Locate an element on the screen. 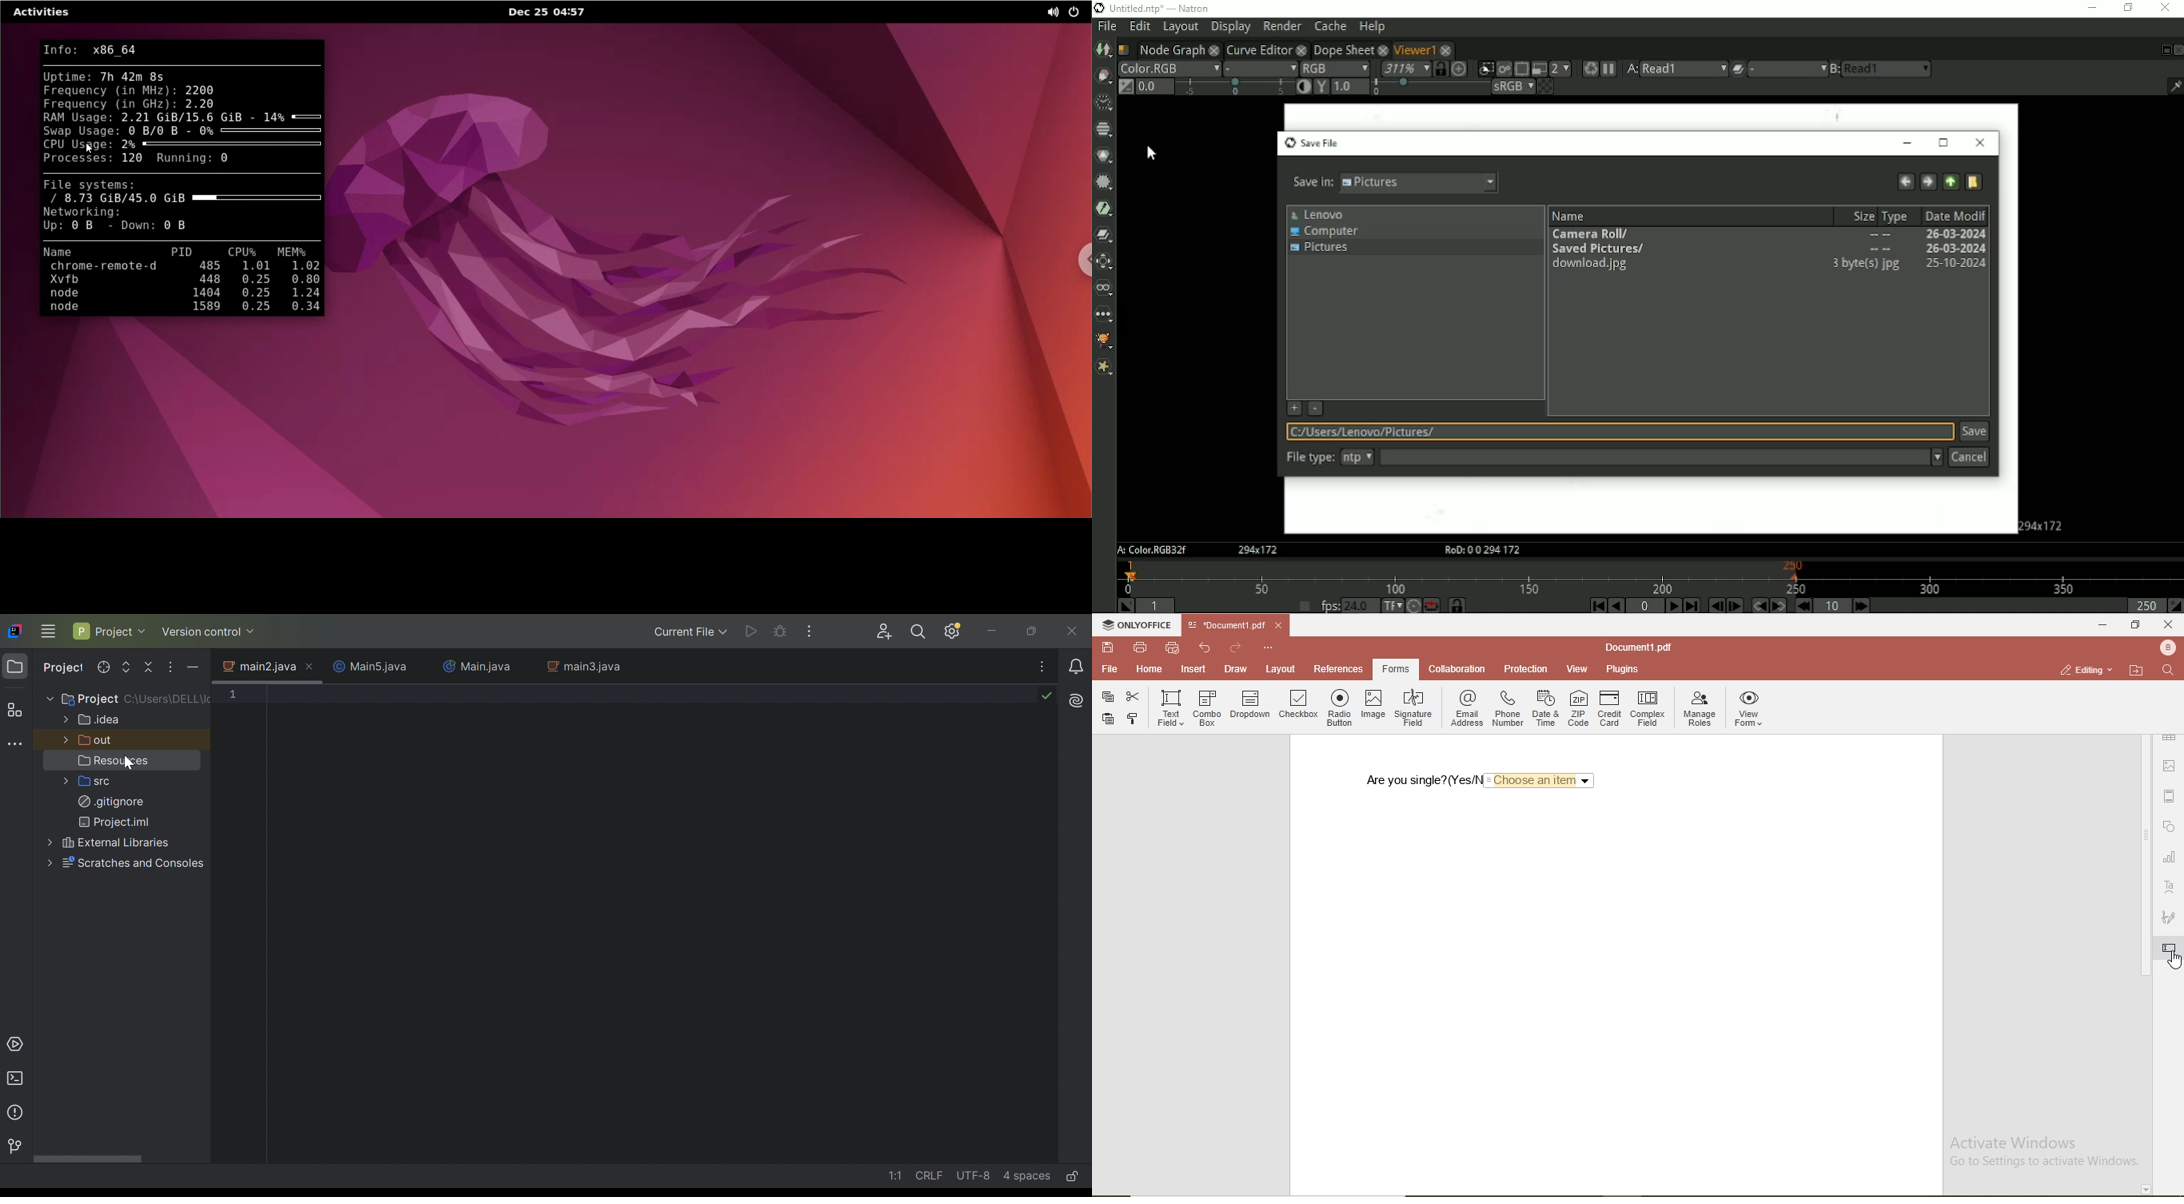  chart is located at coordinates (2170, 857).